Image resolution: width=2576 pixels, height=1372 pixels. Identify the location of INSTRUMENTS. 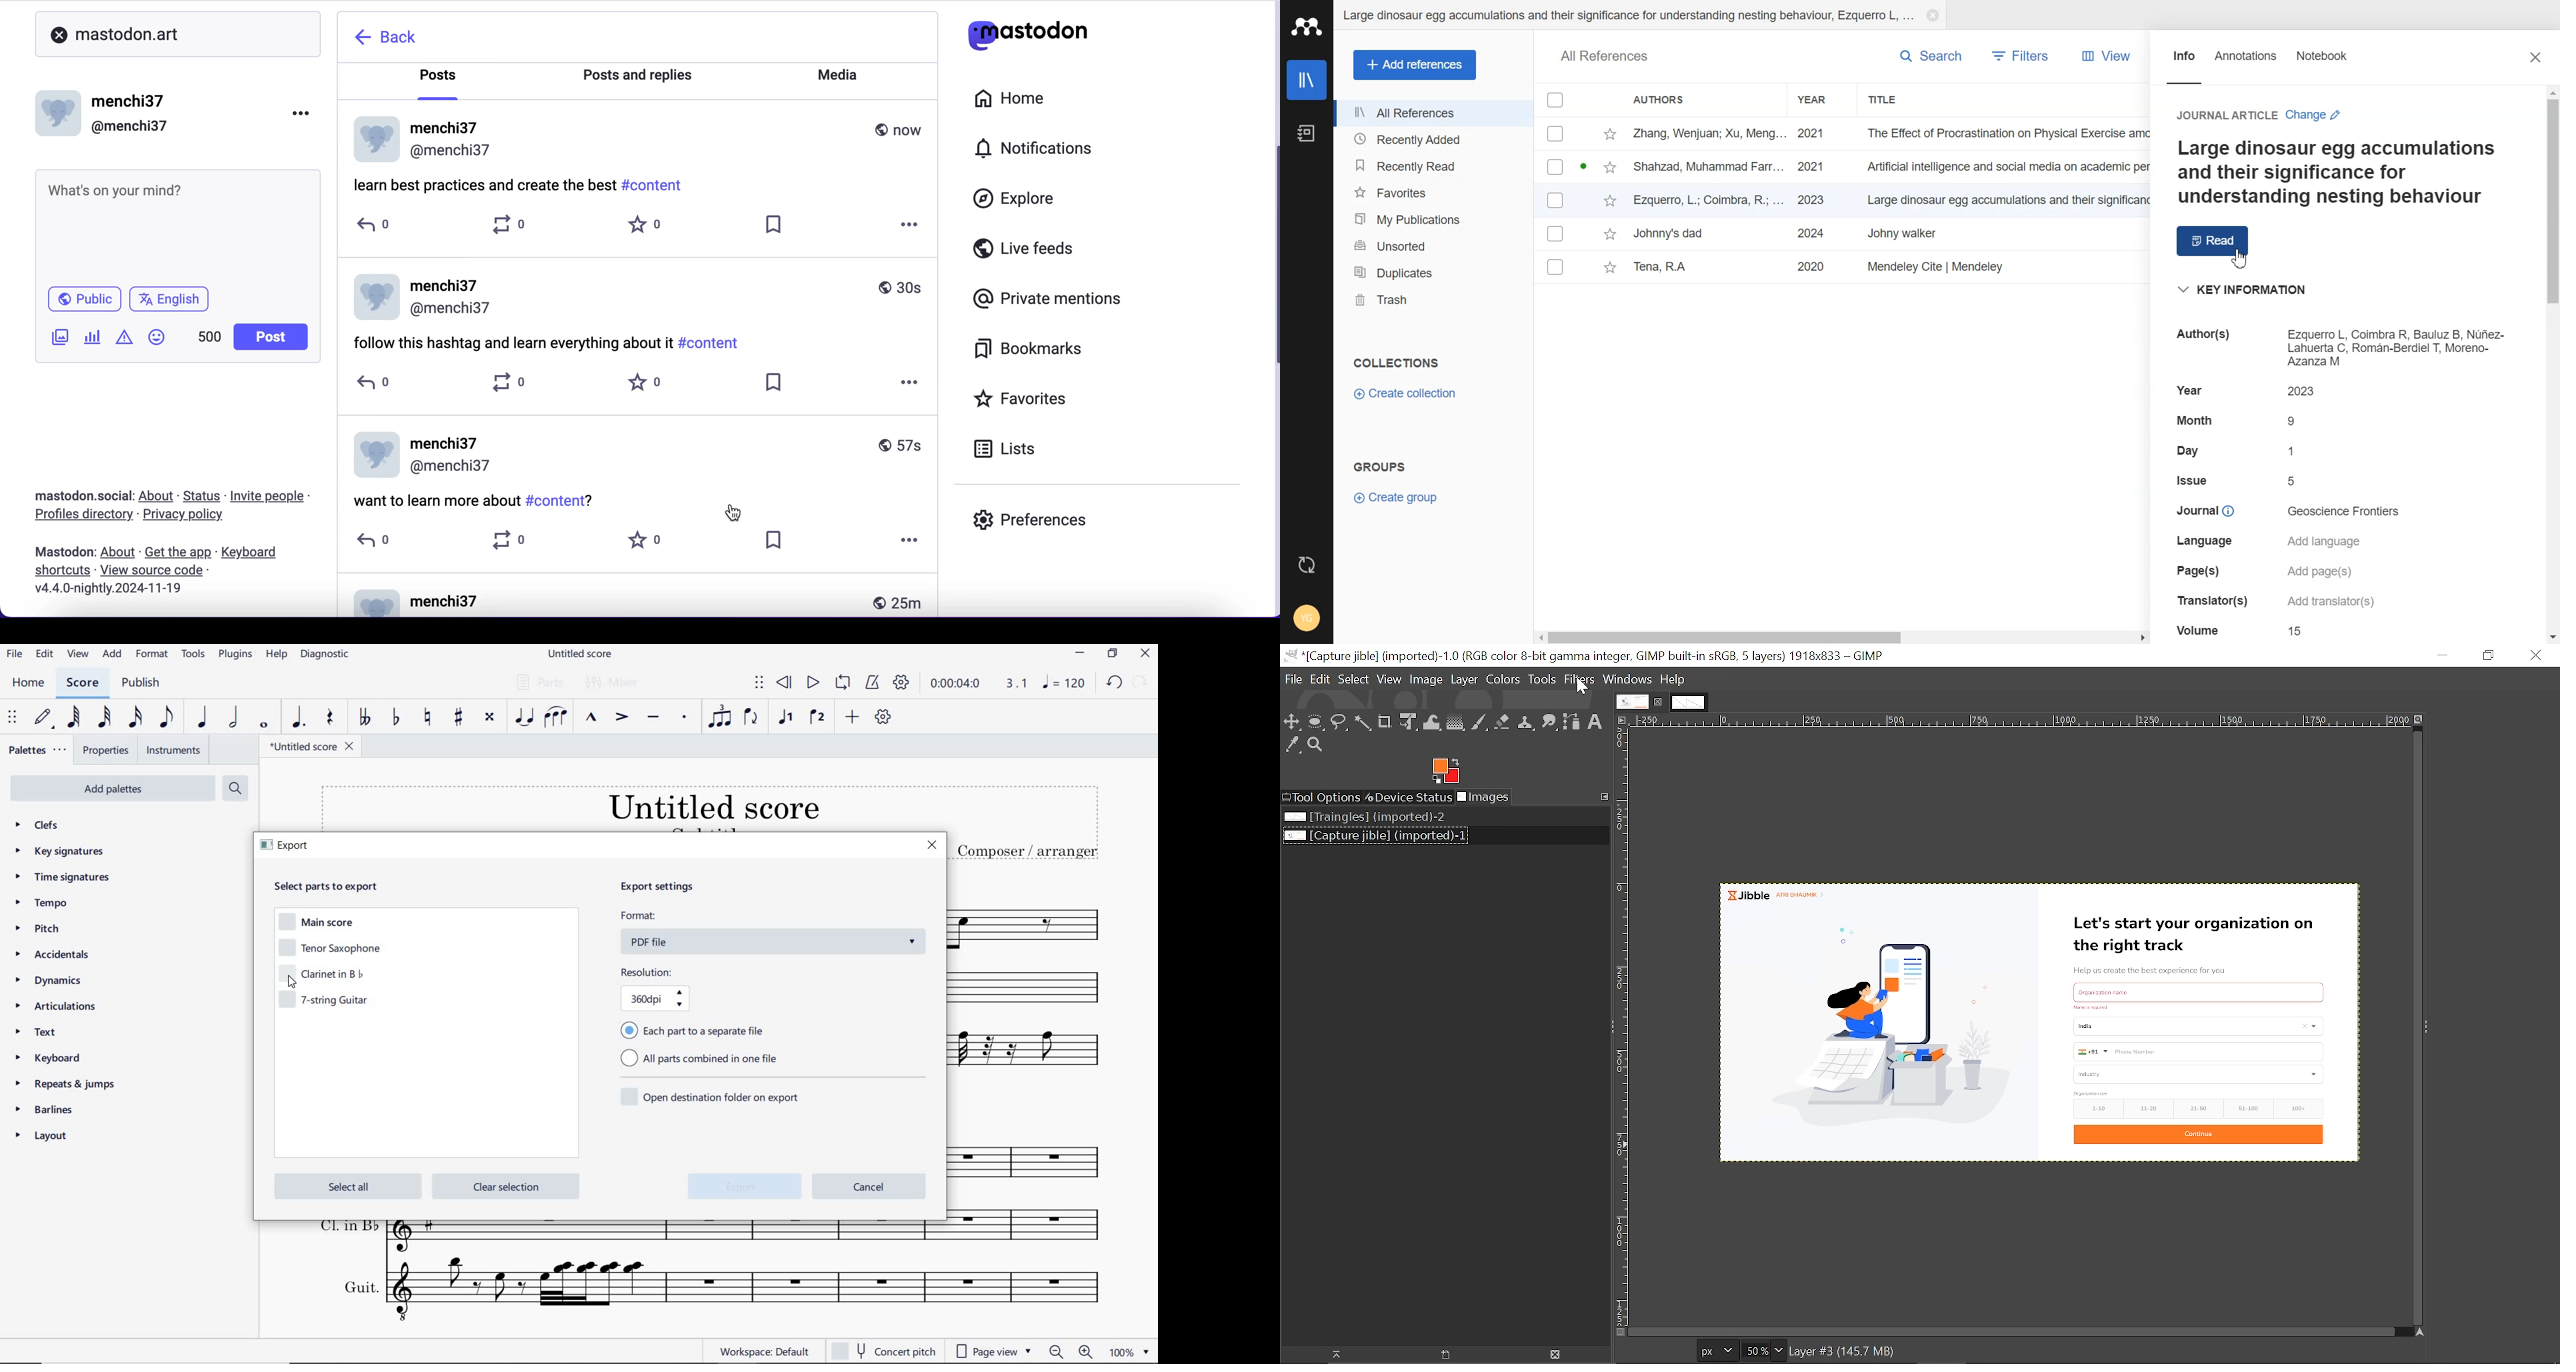
(172, 751).